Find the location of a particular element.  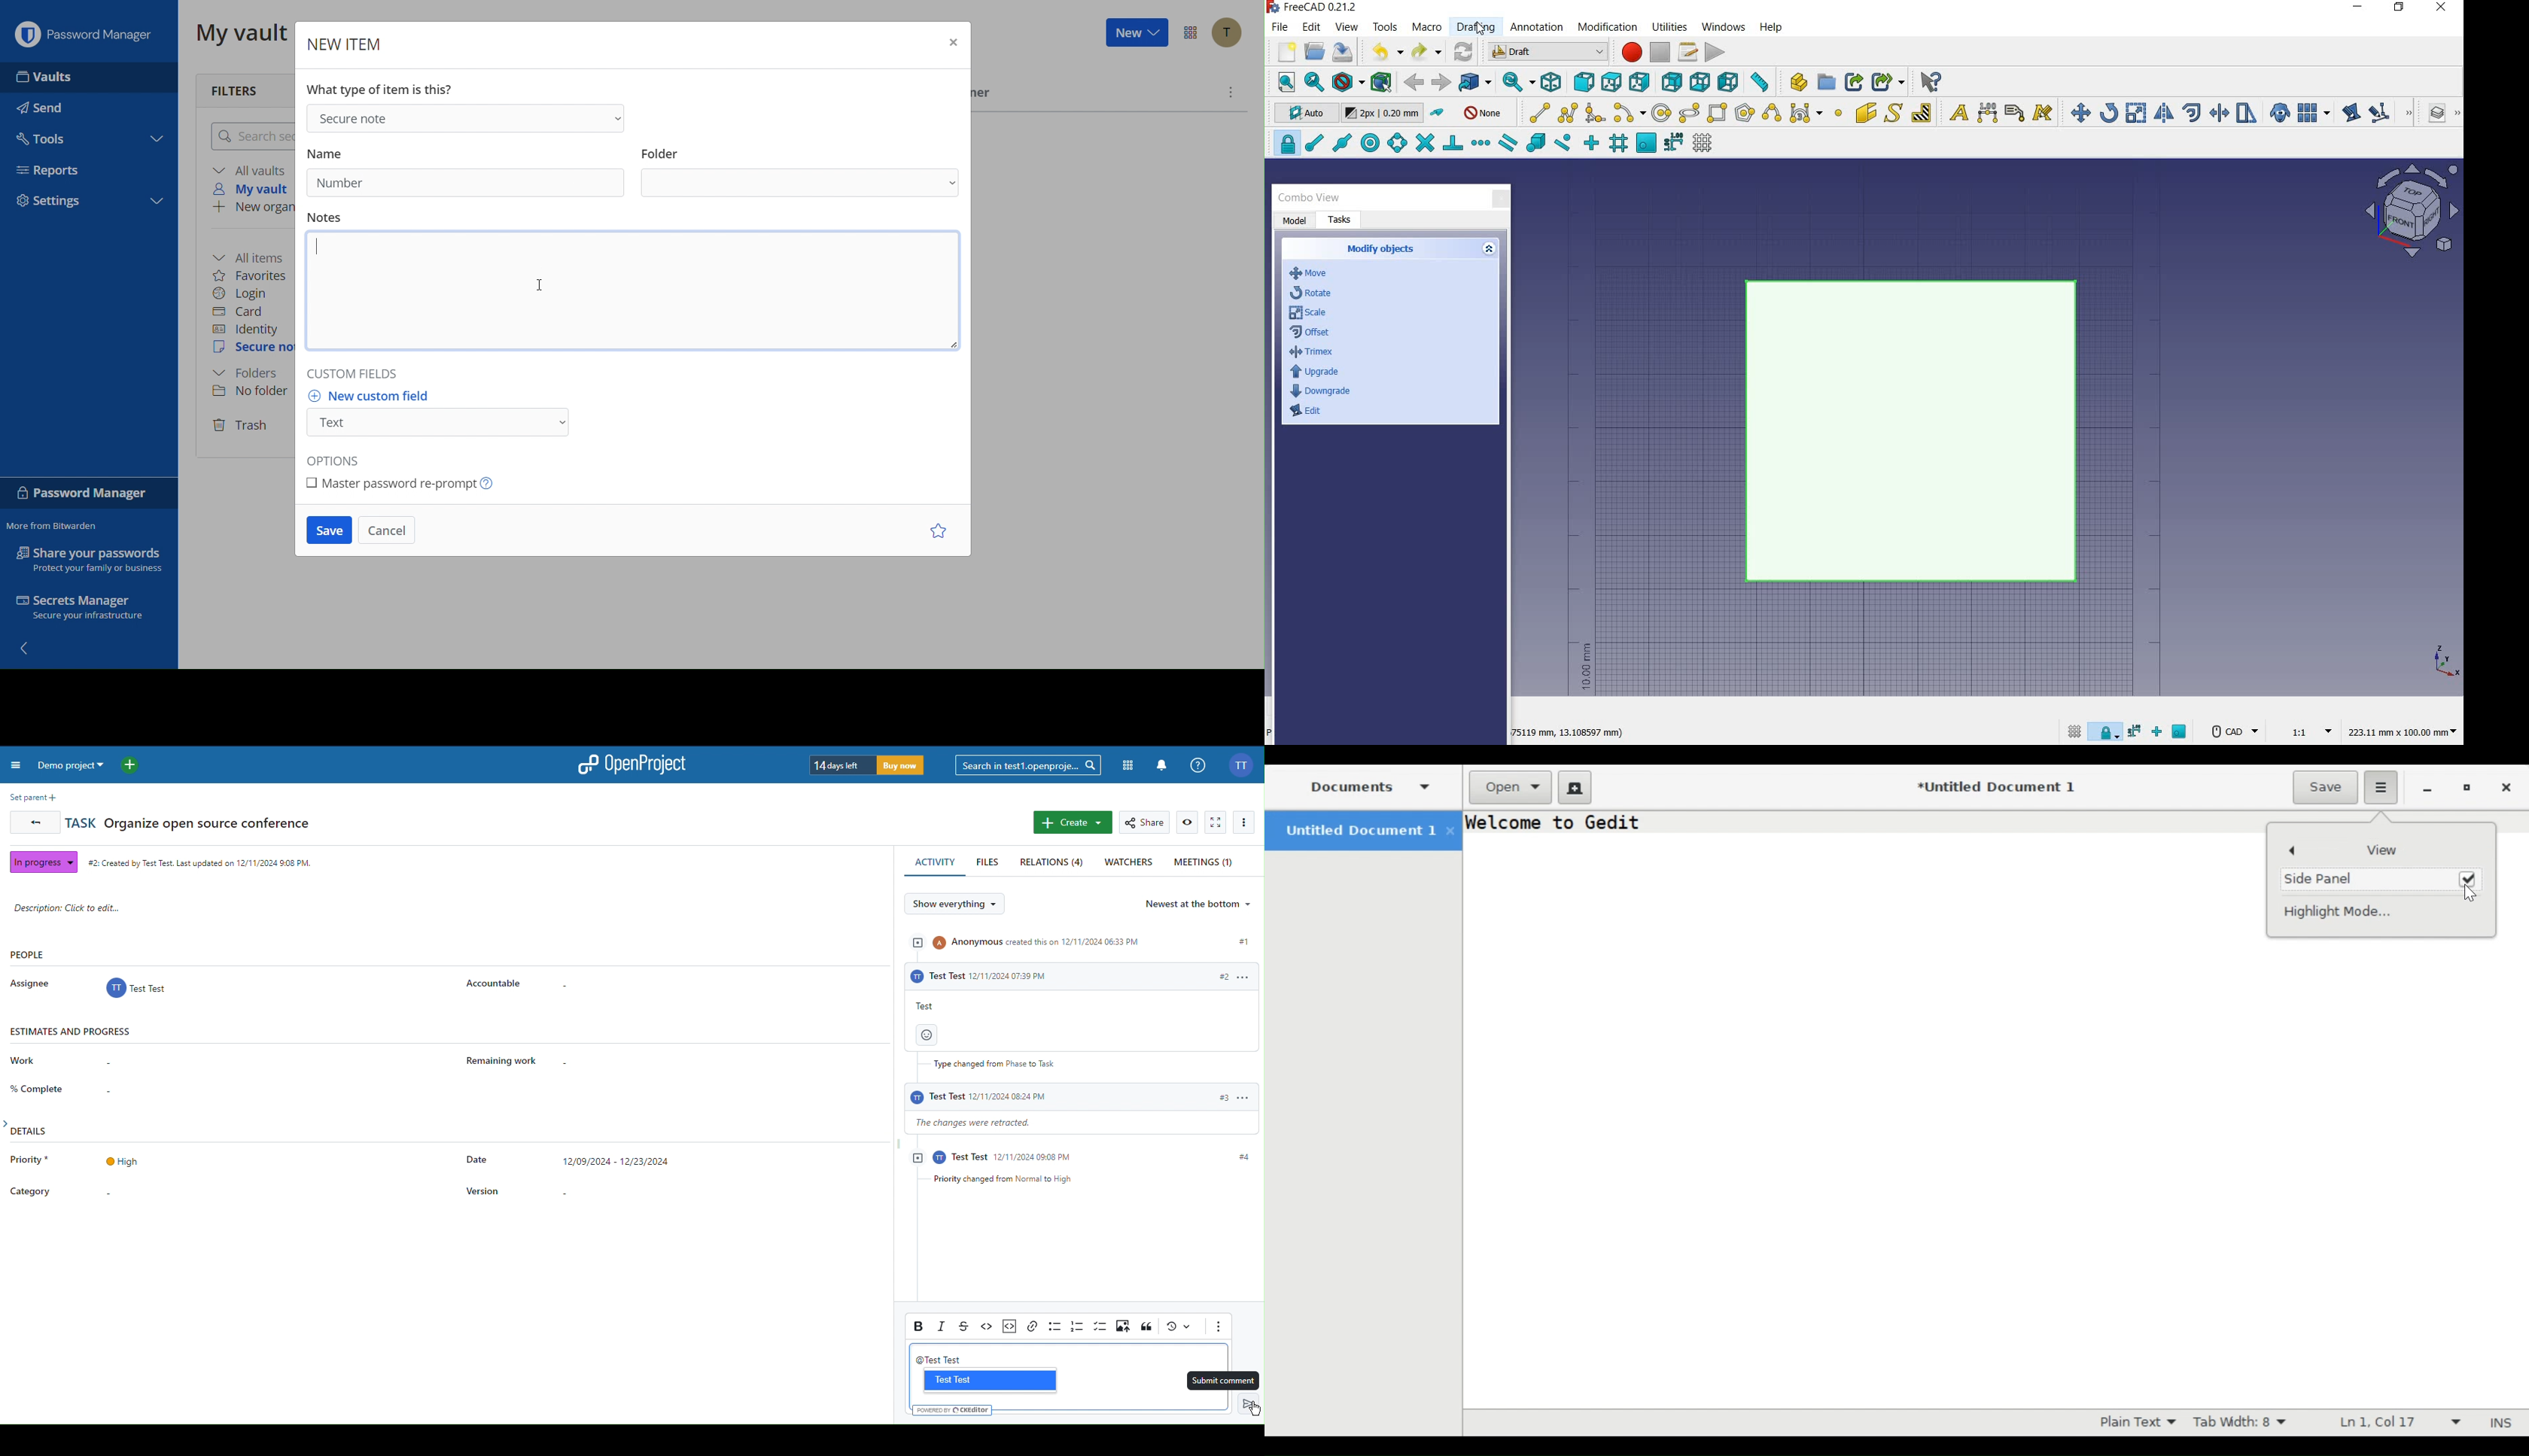

snapdimensions is located at coordinates (2137, 731).